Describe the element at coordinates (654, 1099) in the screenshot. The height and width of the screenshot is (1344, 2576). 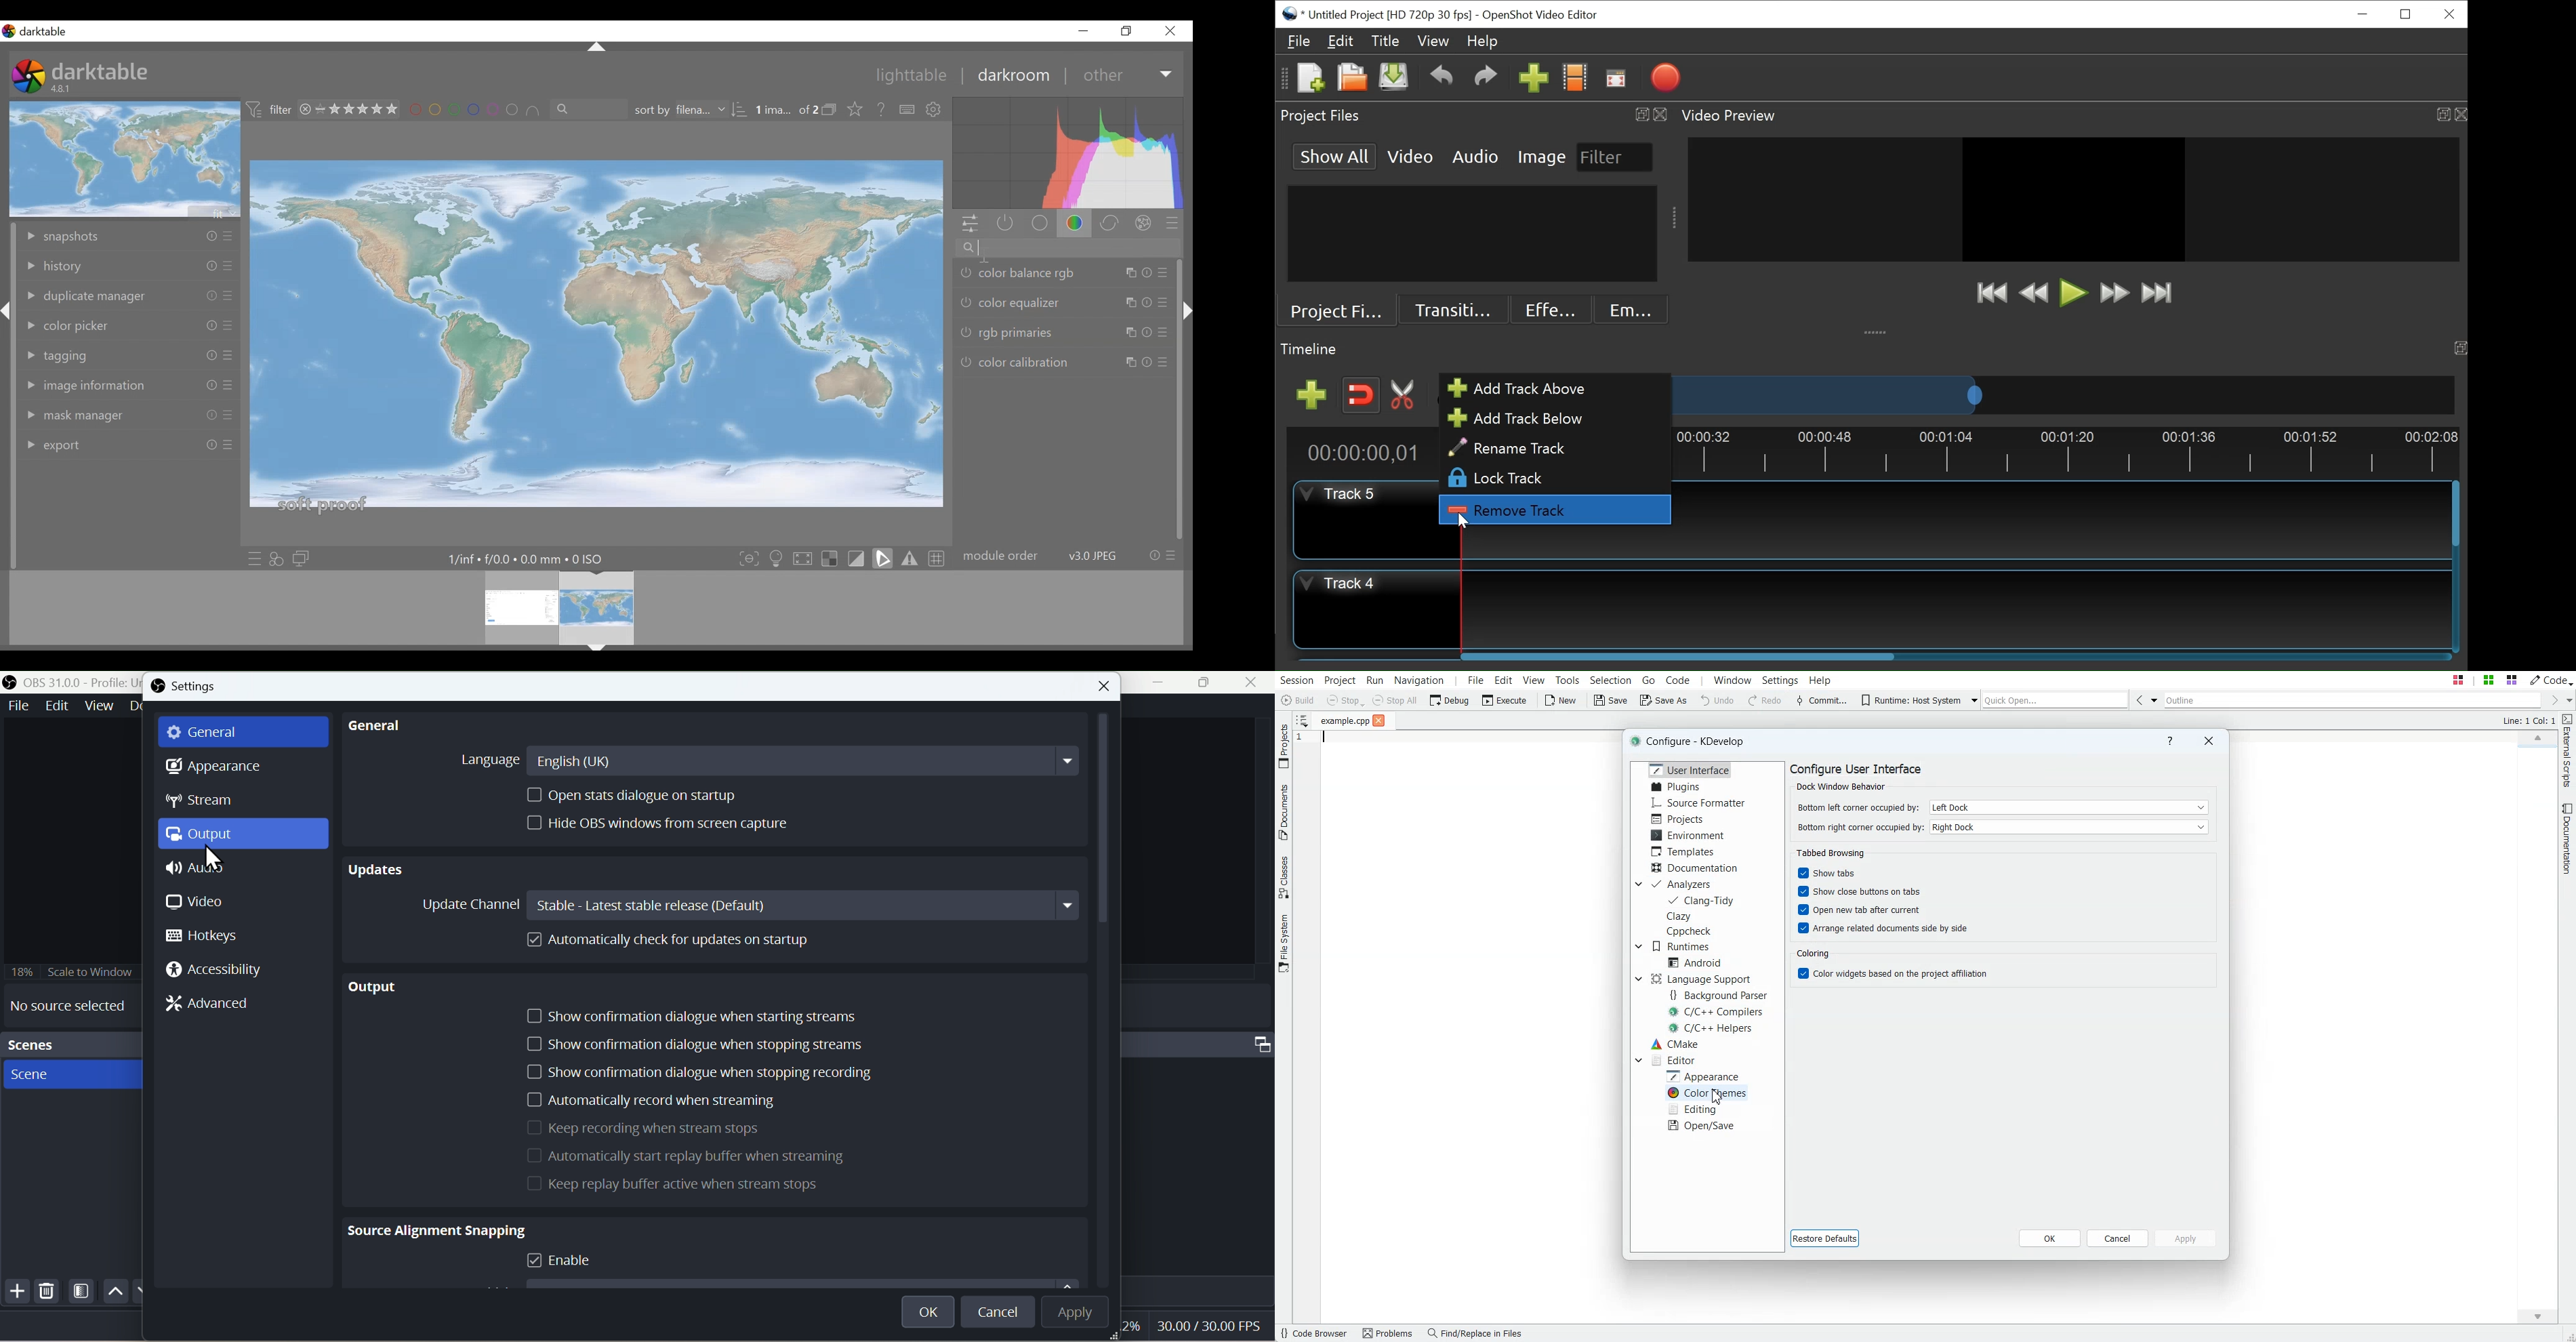
I see `Automatically record when streaming` at that location.